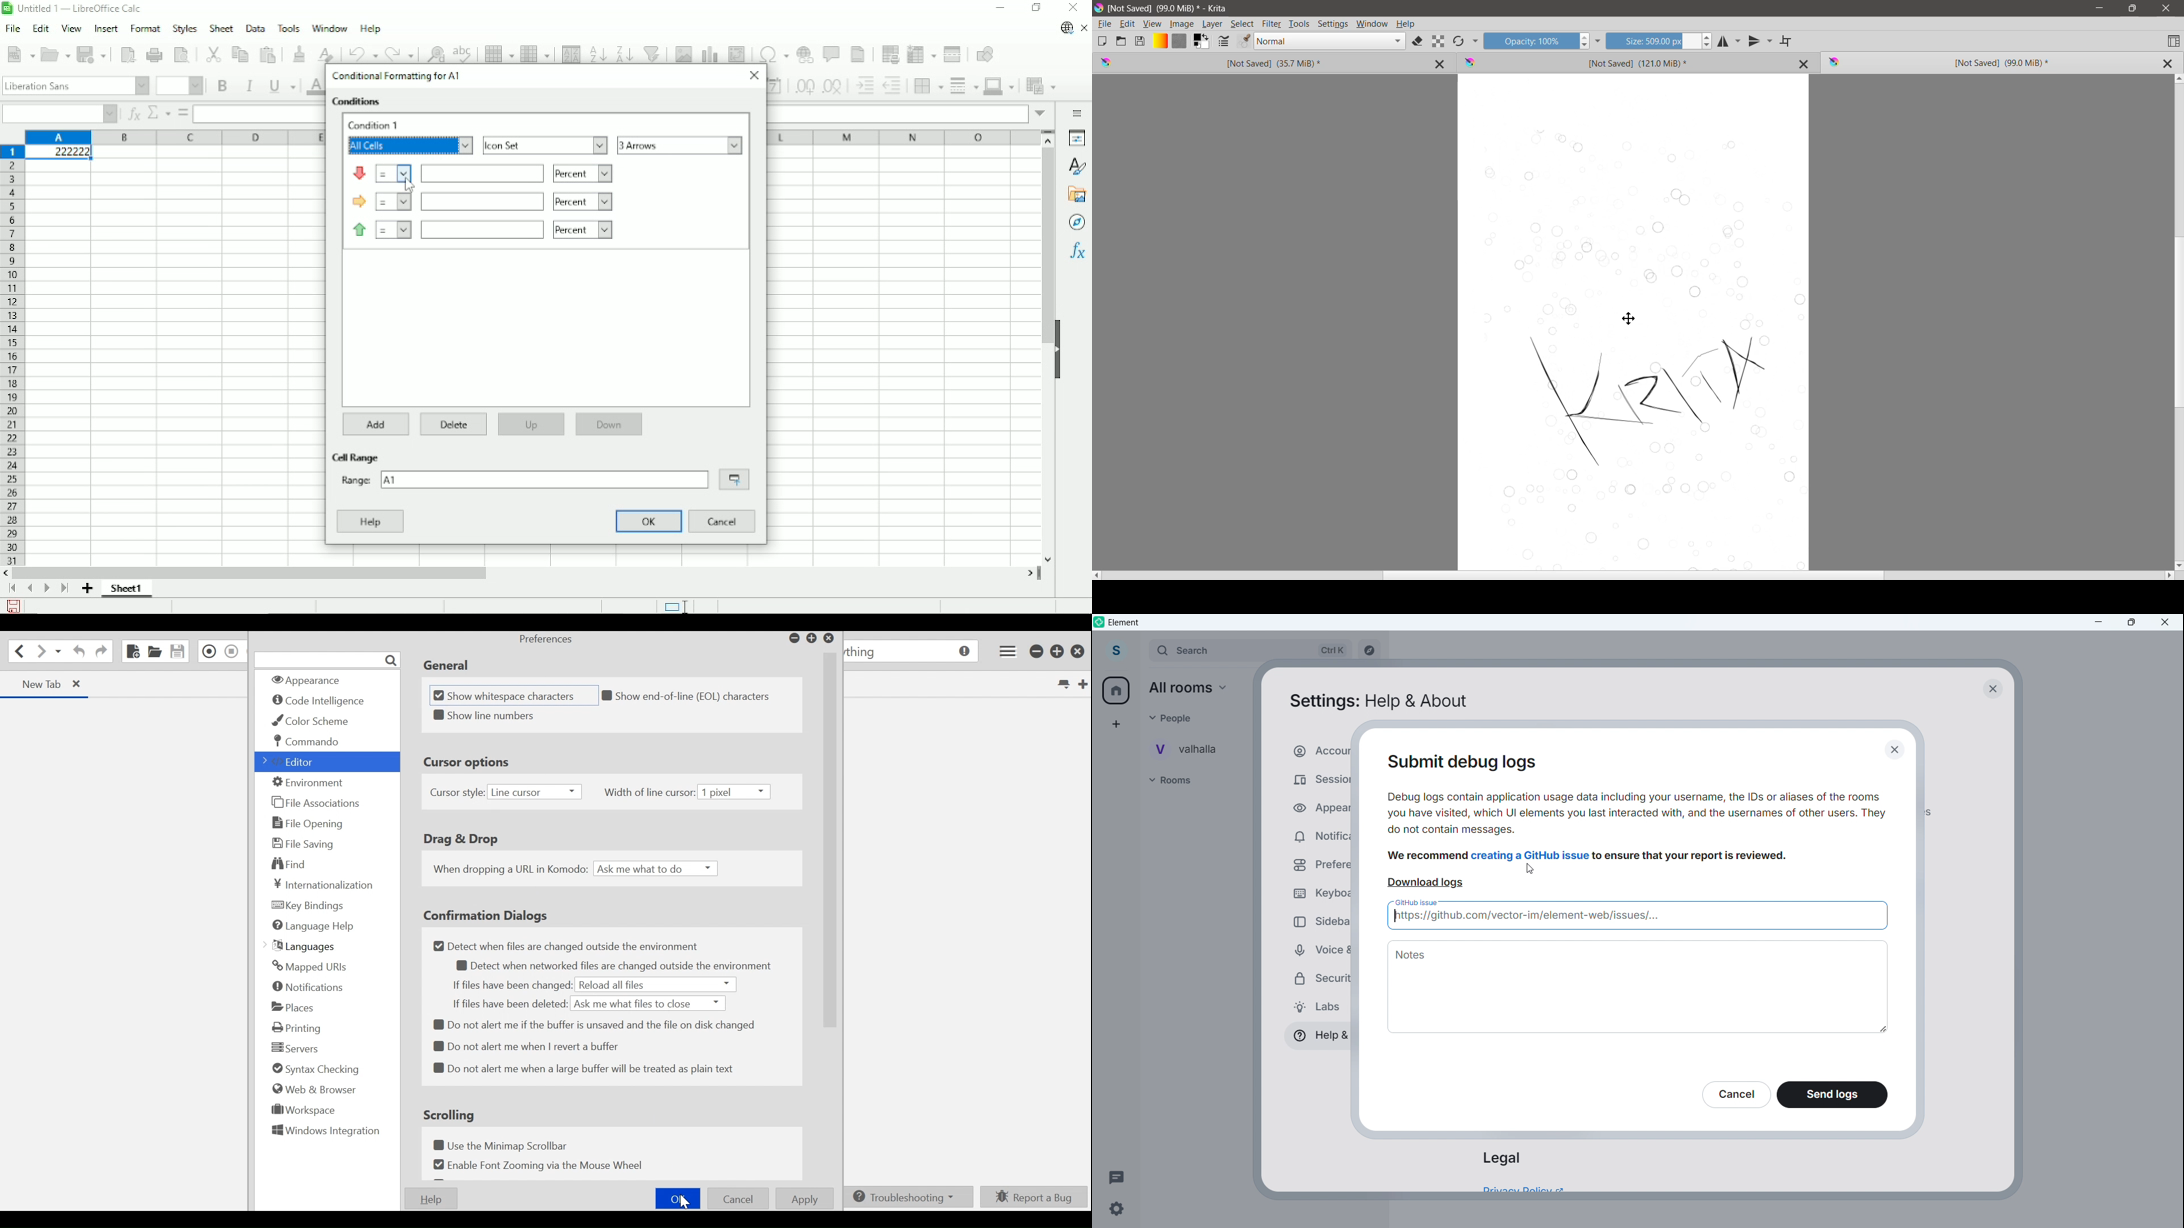  I want to click on New, so click(21, 53).